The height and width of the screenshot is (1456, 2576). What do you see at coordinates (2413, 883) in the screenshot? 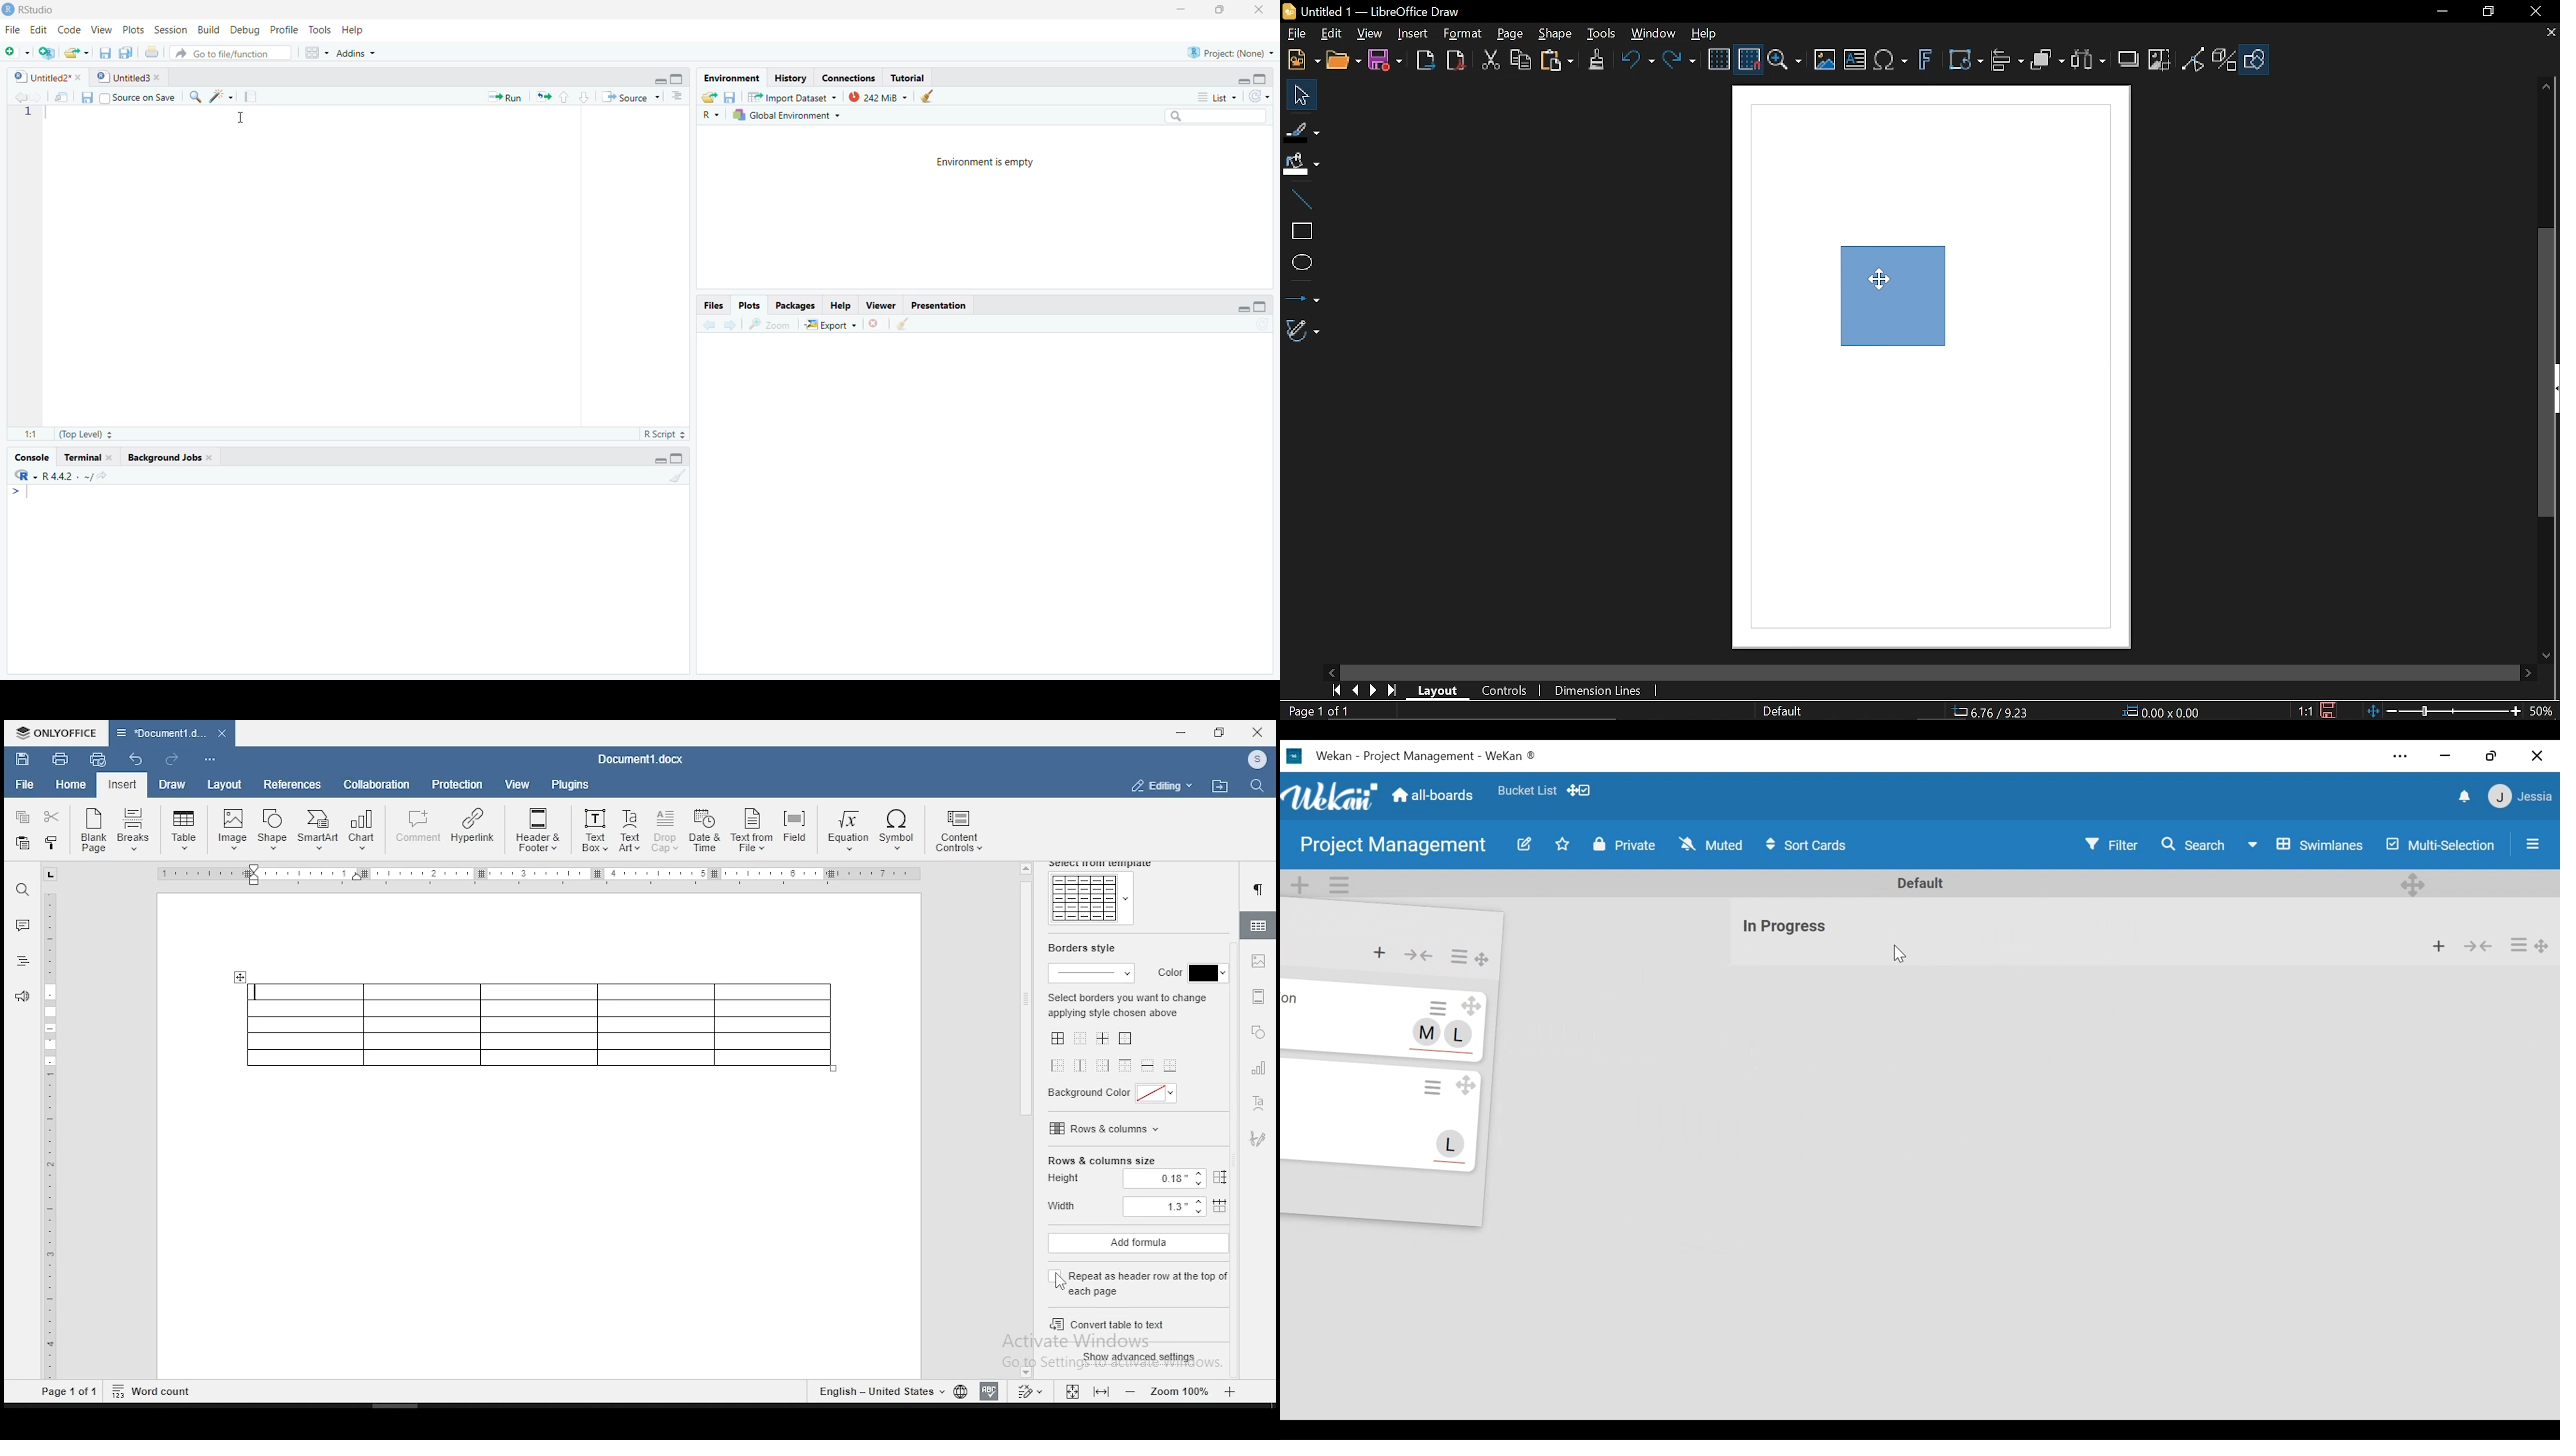
I see `Desktop drag handles` at bounding box center [2413, 883].